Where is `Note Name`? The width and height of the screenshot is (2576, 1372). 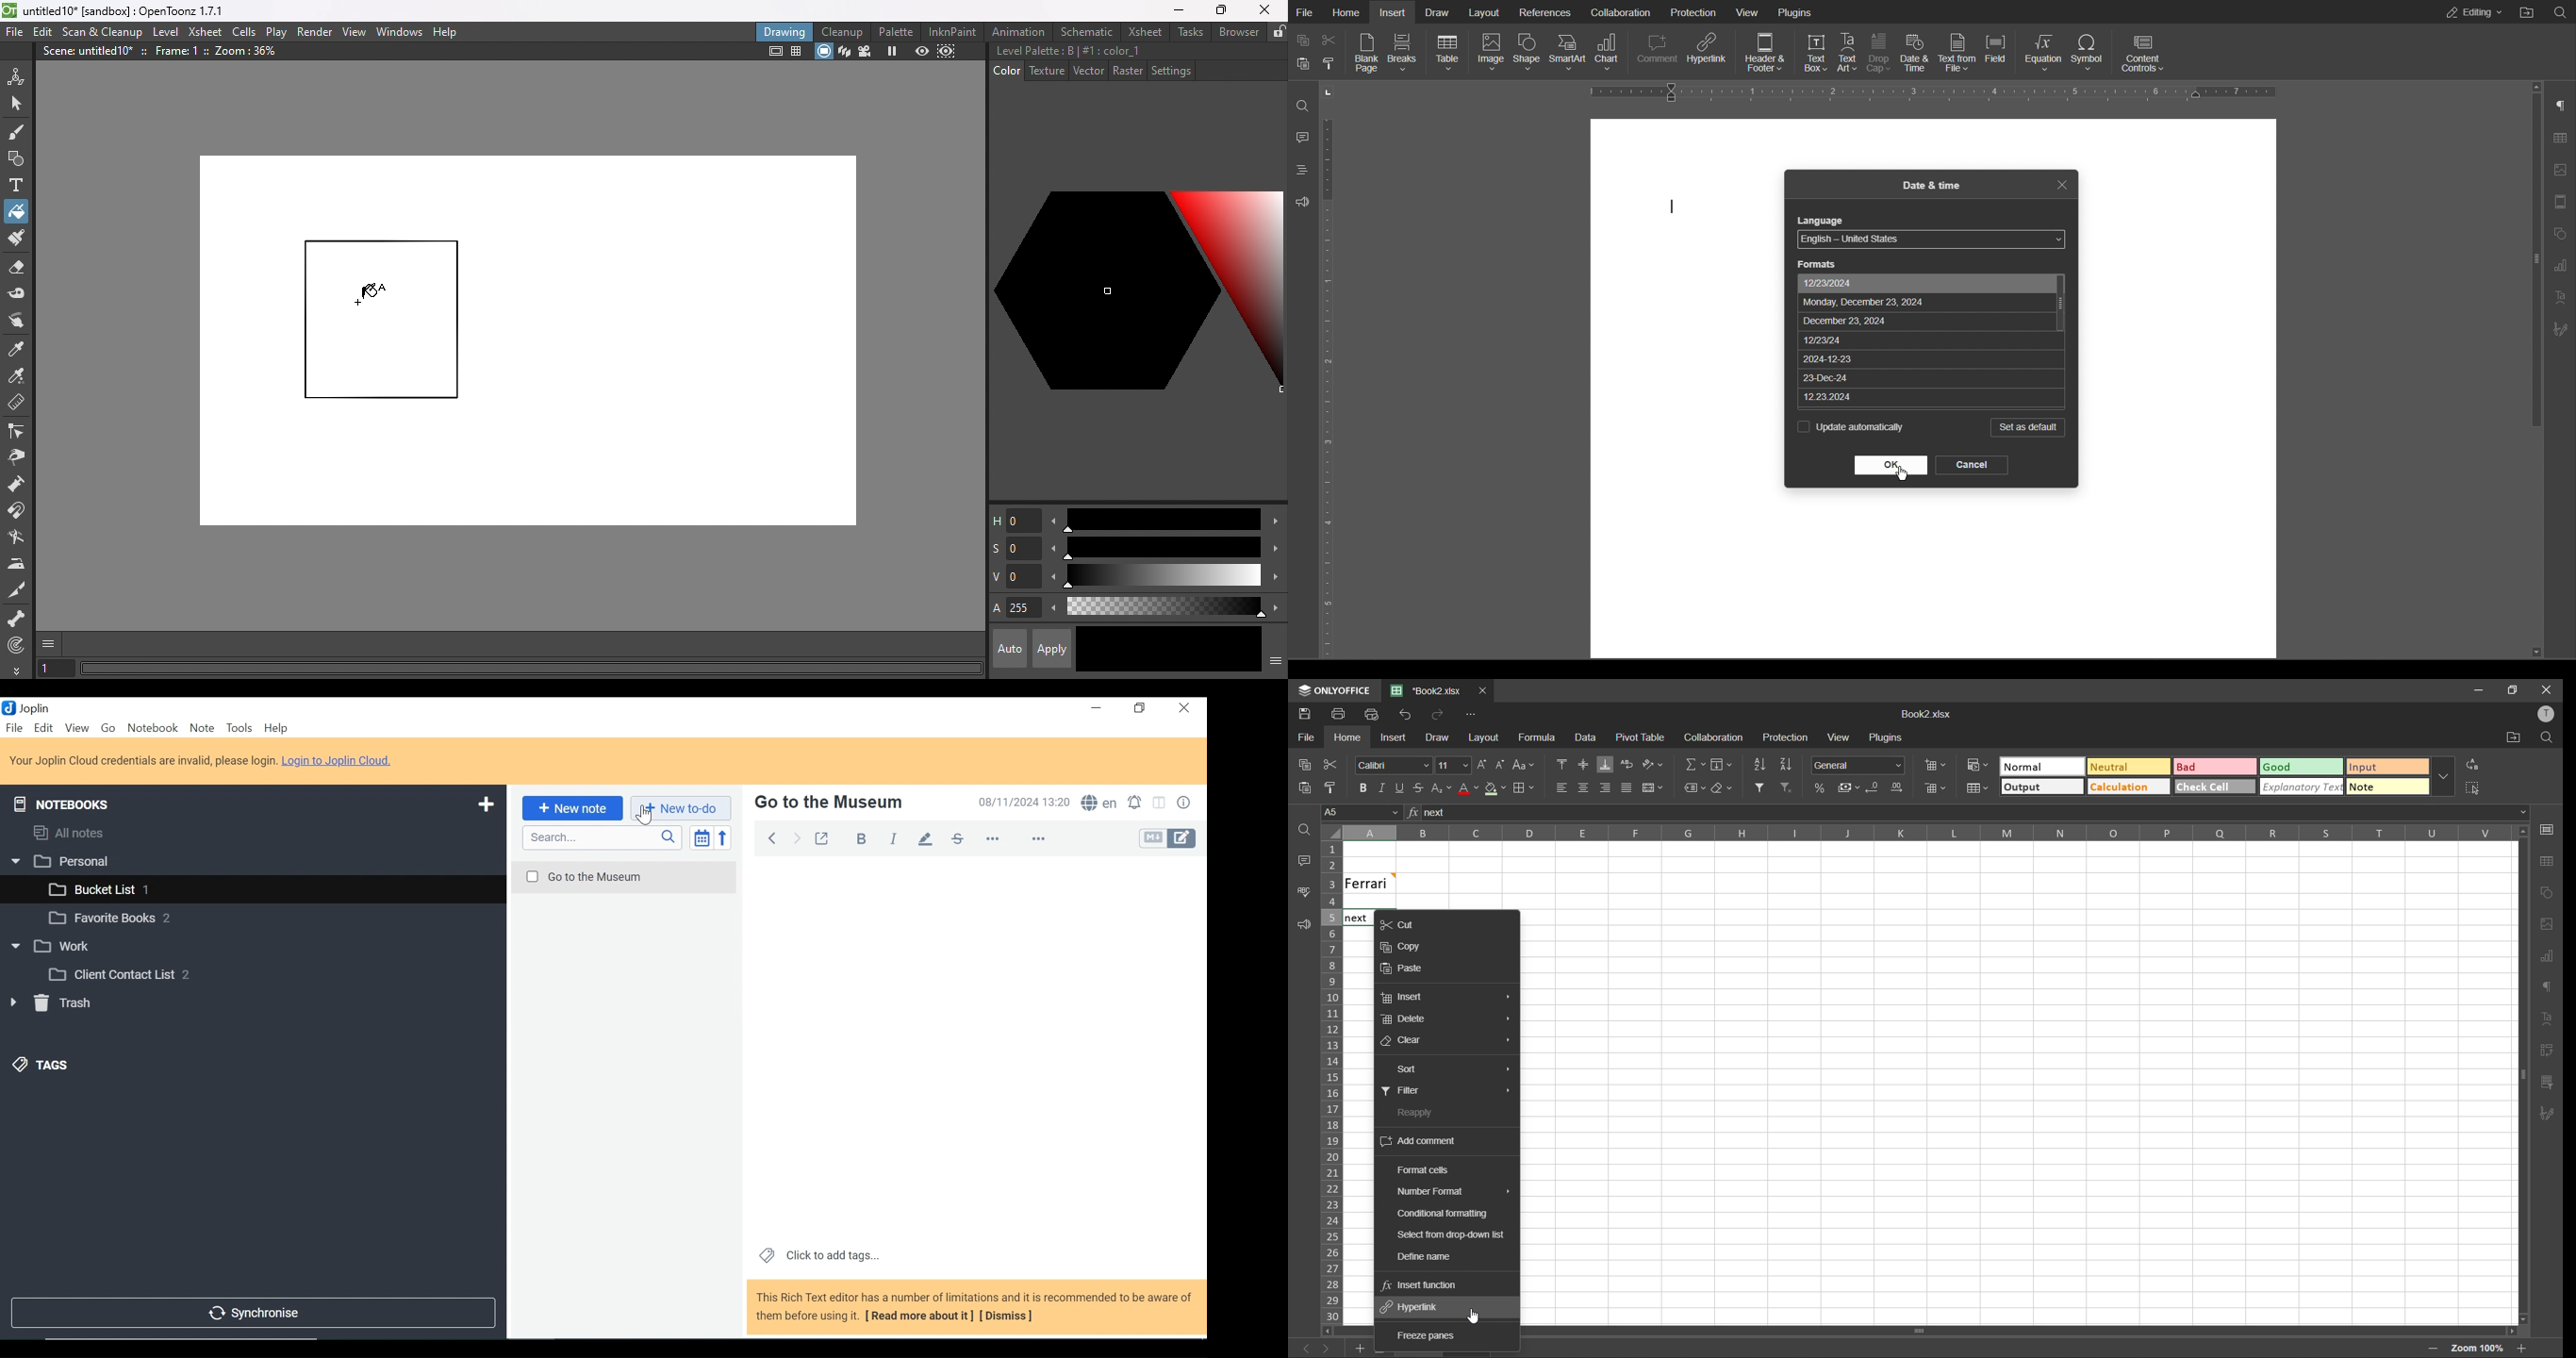 Note Name is located at coordinates (840, 802).